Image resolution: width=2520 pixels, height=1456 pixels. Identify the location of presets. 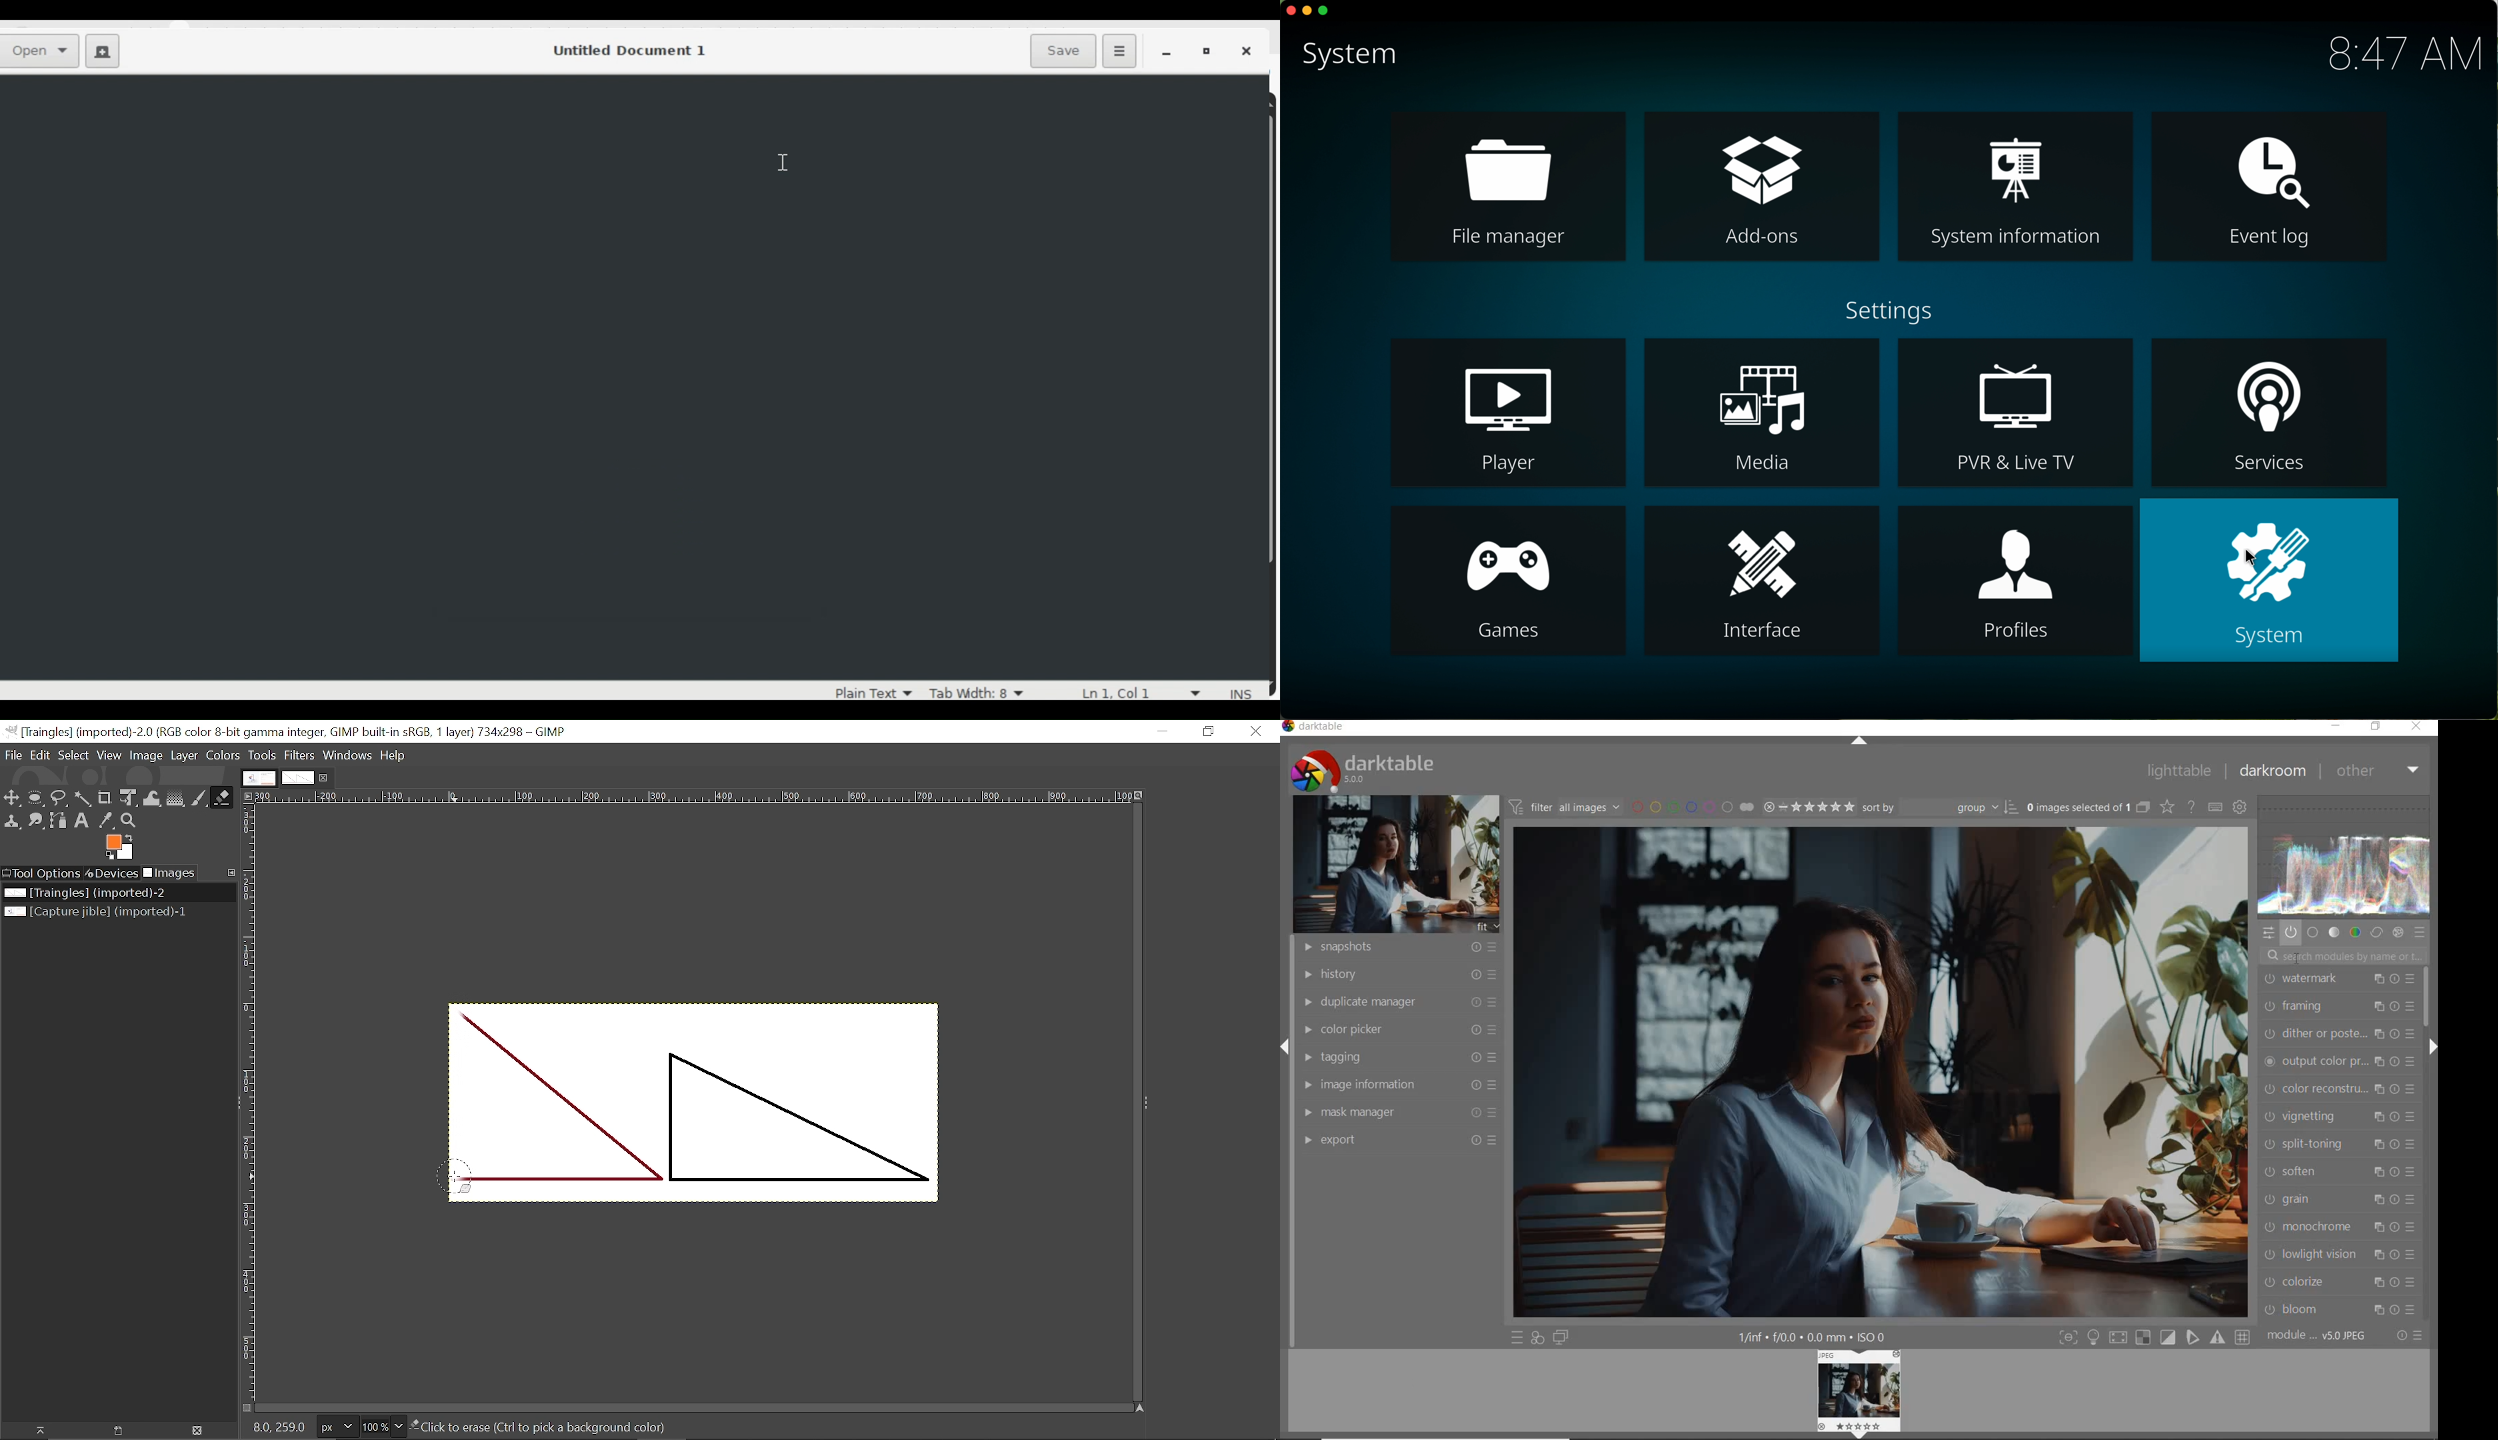
(2421, 932).